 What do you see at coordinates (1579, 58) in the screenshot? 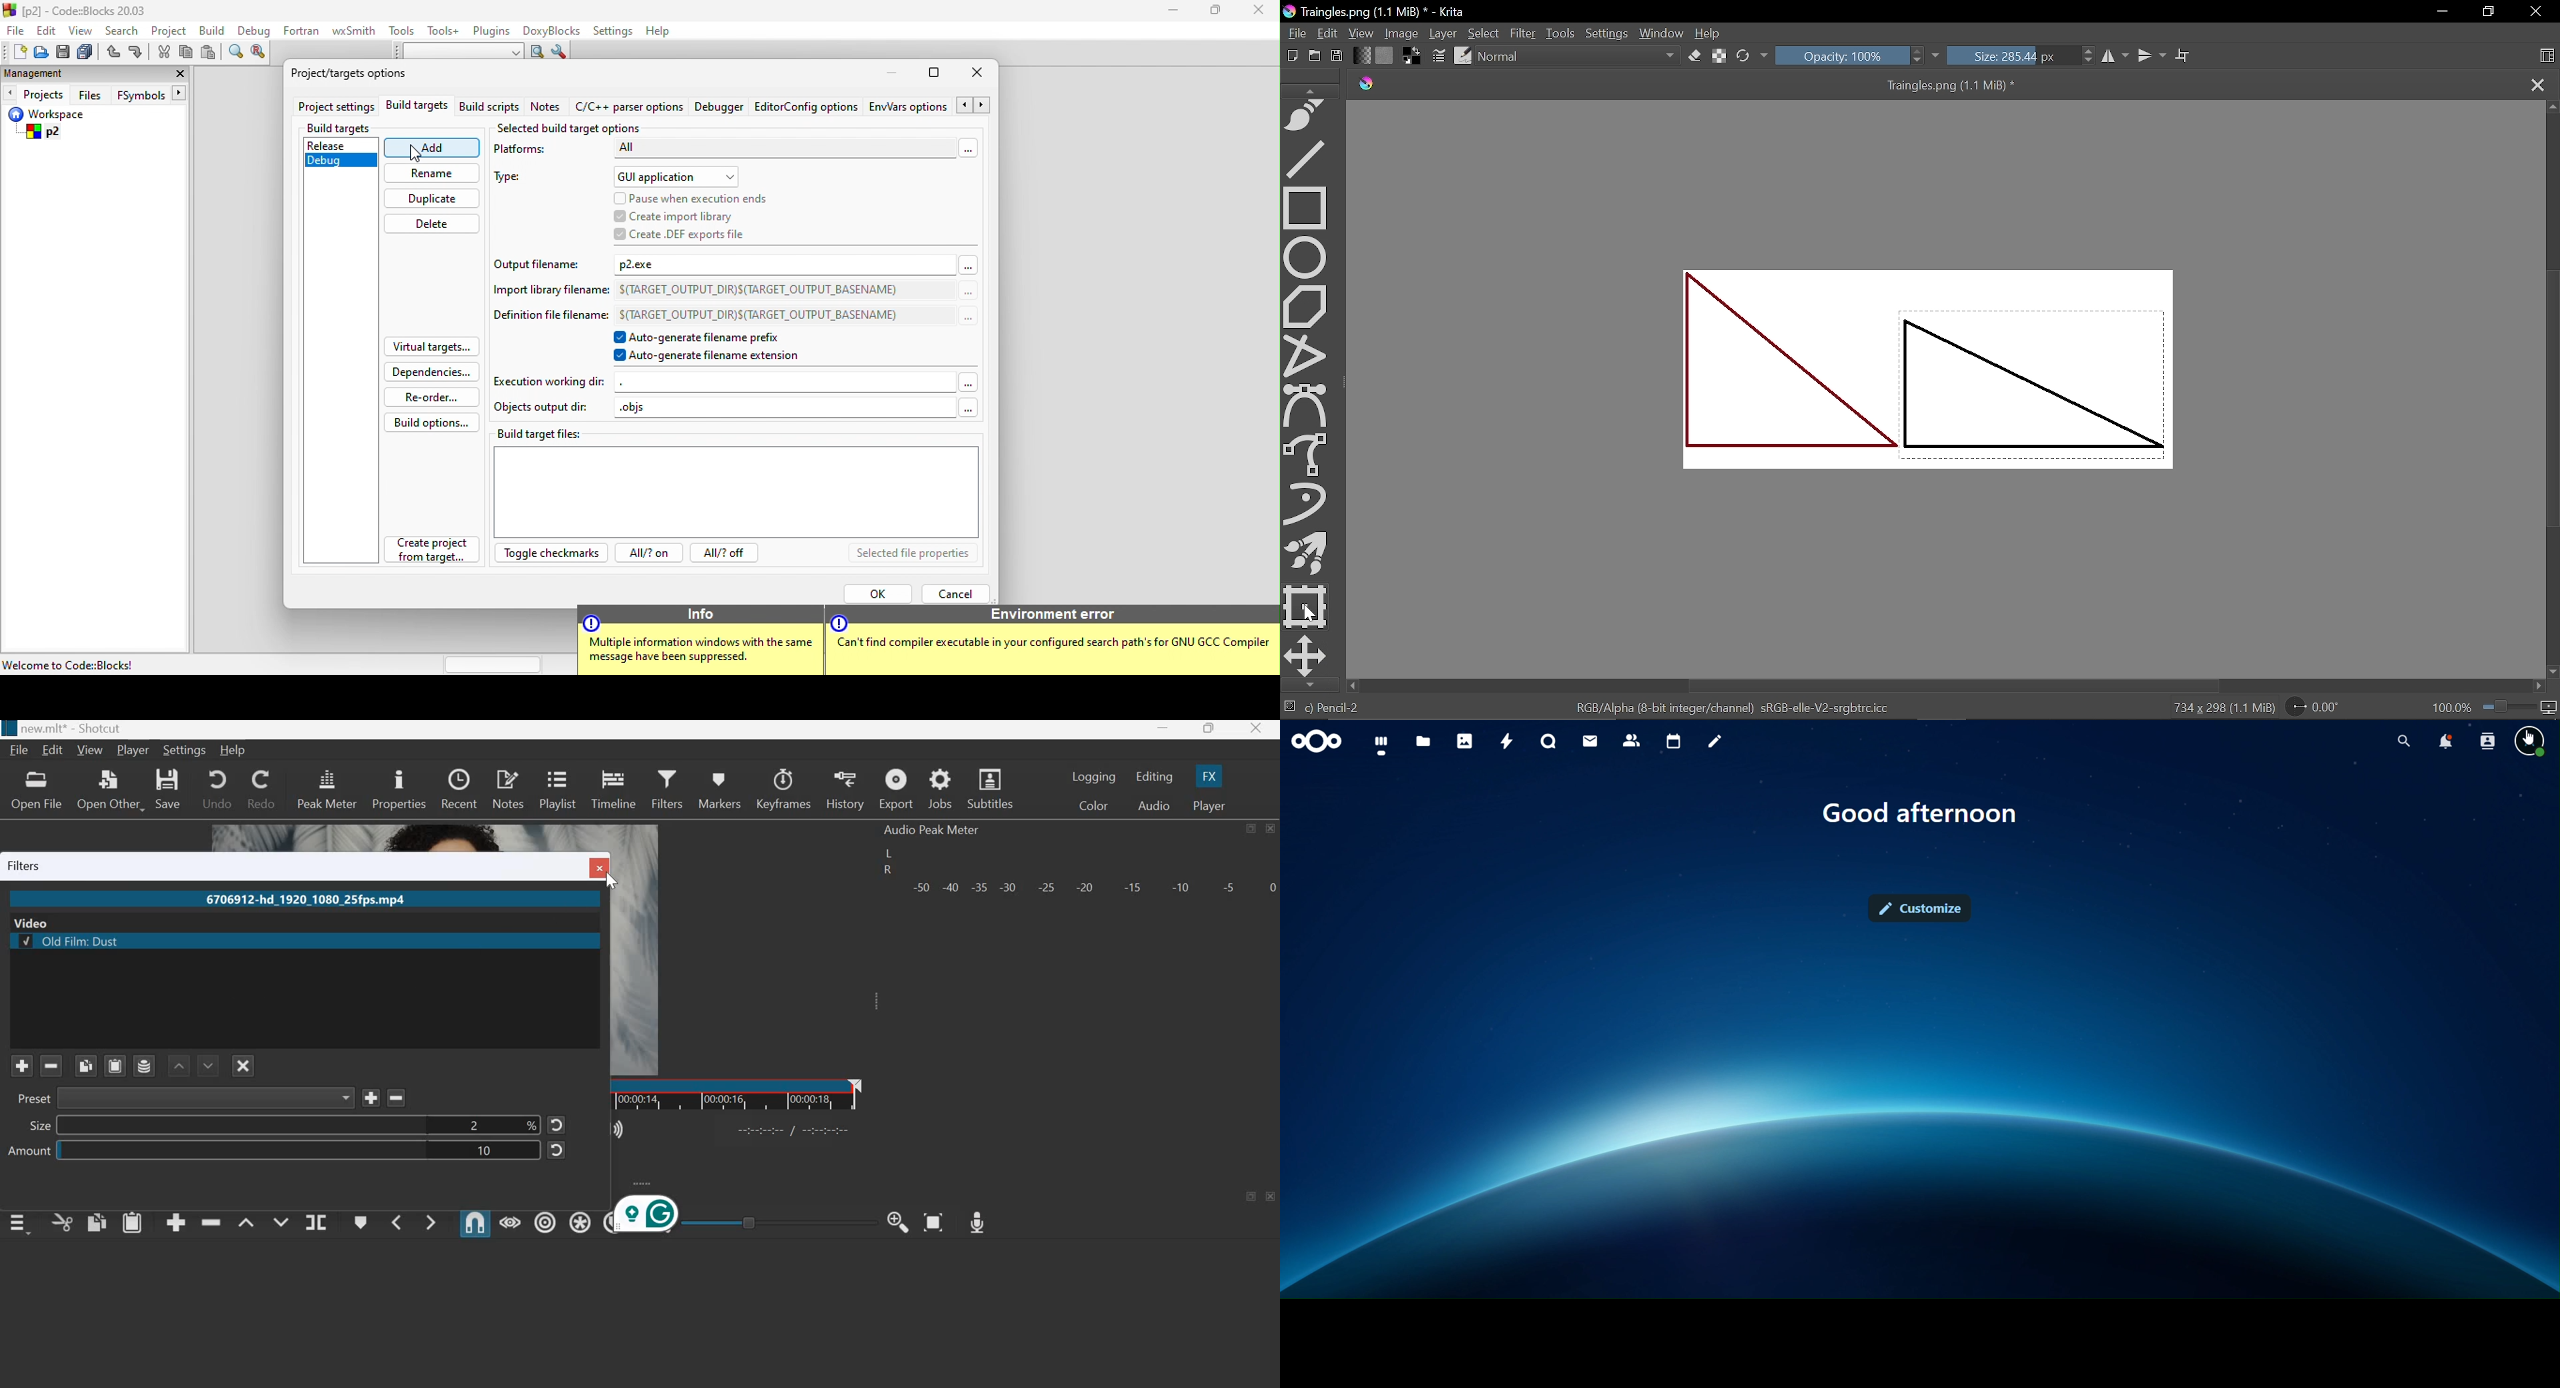
I see `Normal` at bounding box center [1579, 58].